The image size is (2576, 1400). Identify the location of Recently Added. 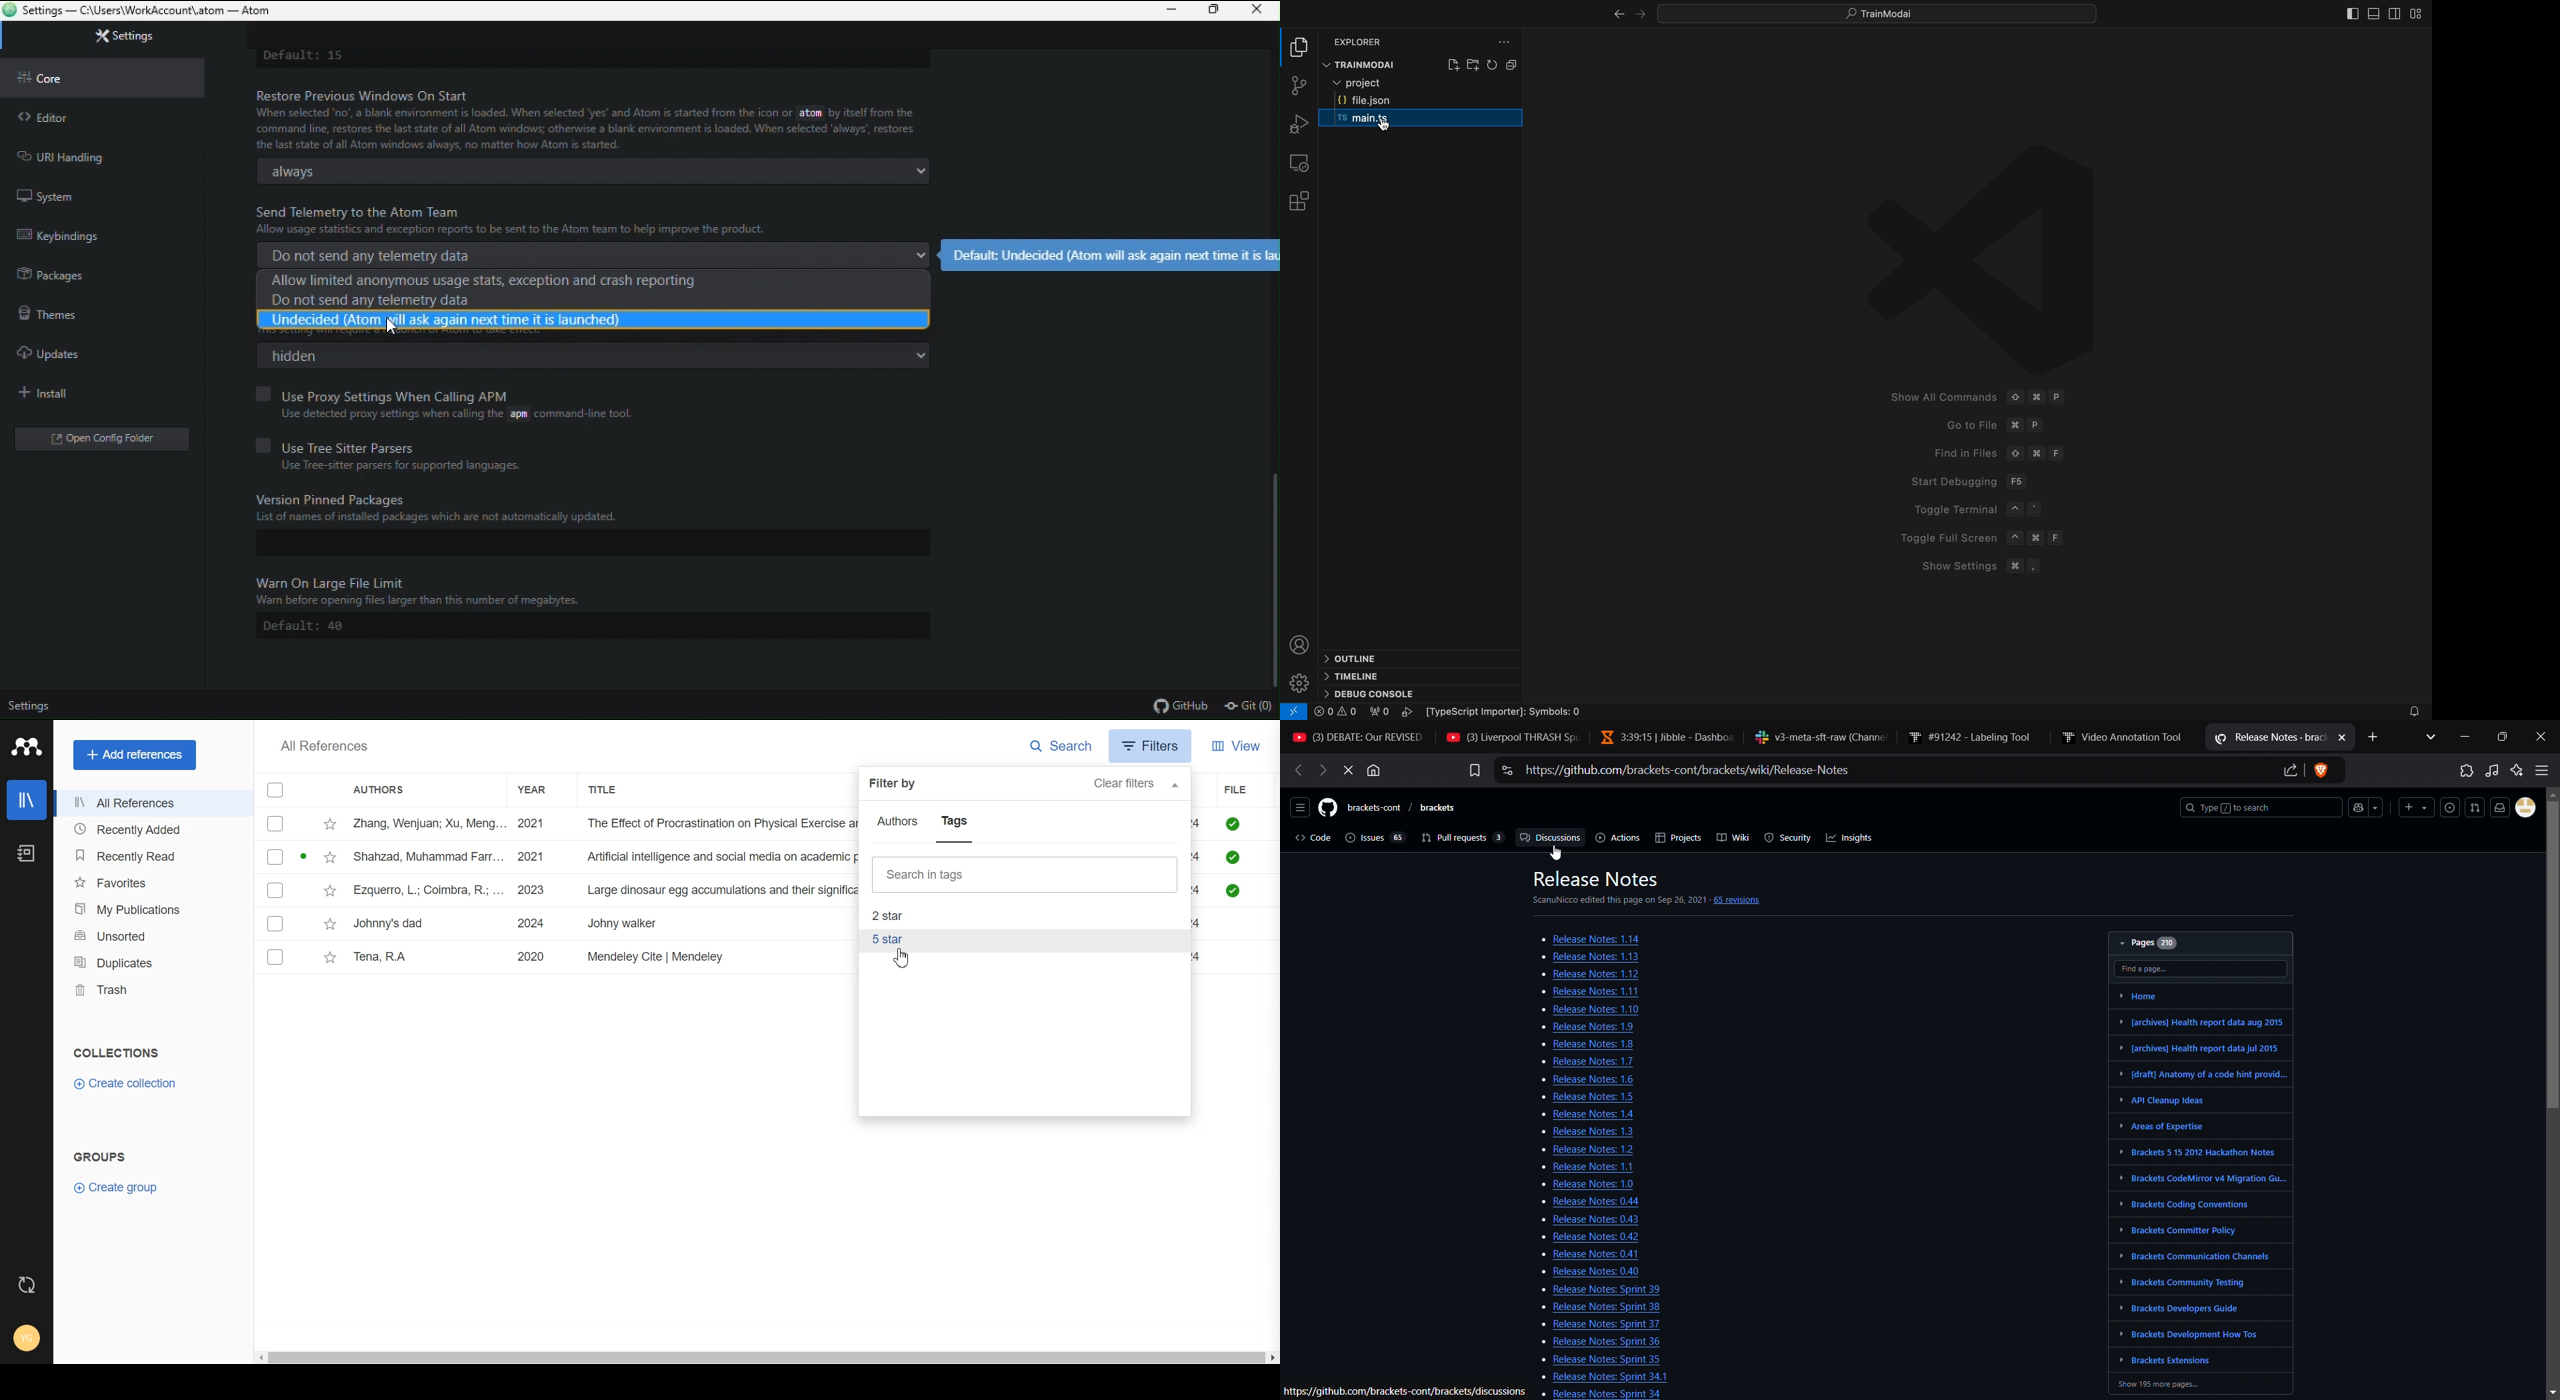
(151, 830).